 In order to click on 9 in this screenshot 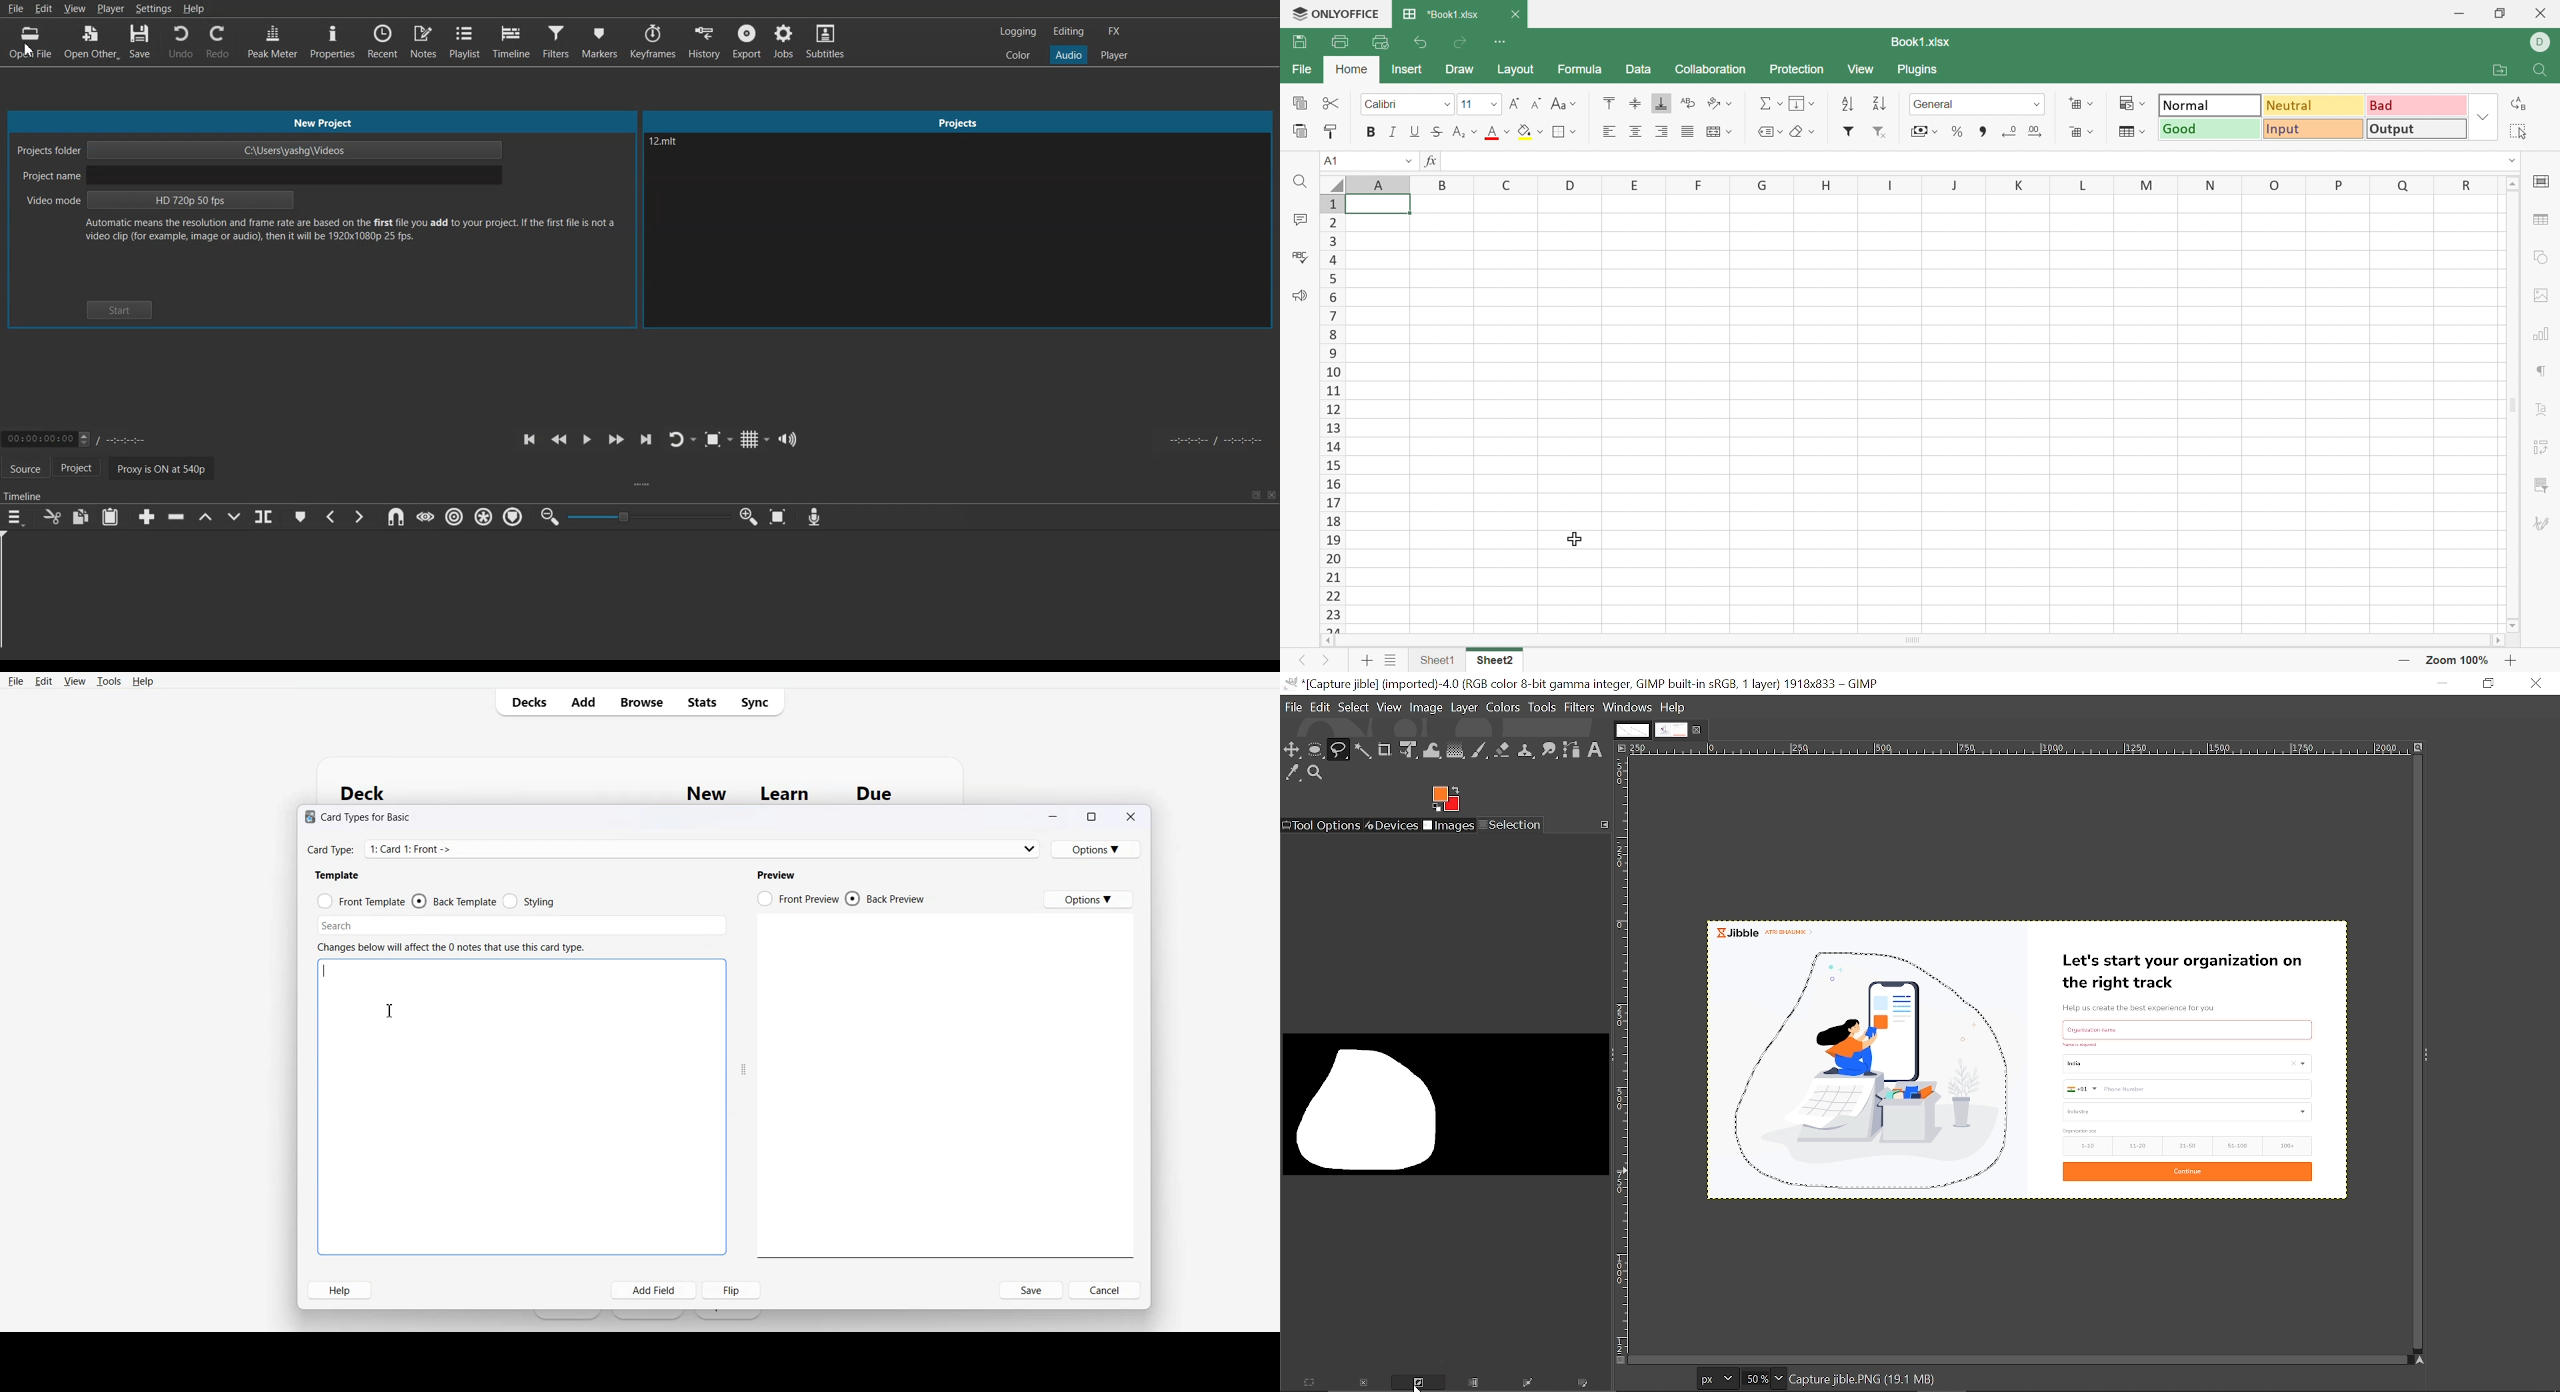, I will do `click(1329, 355)`.